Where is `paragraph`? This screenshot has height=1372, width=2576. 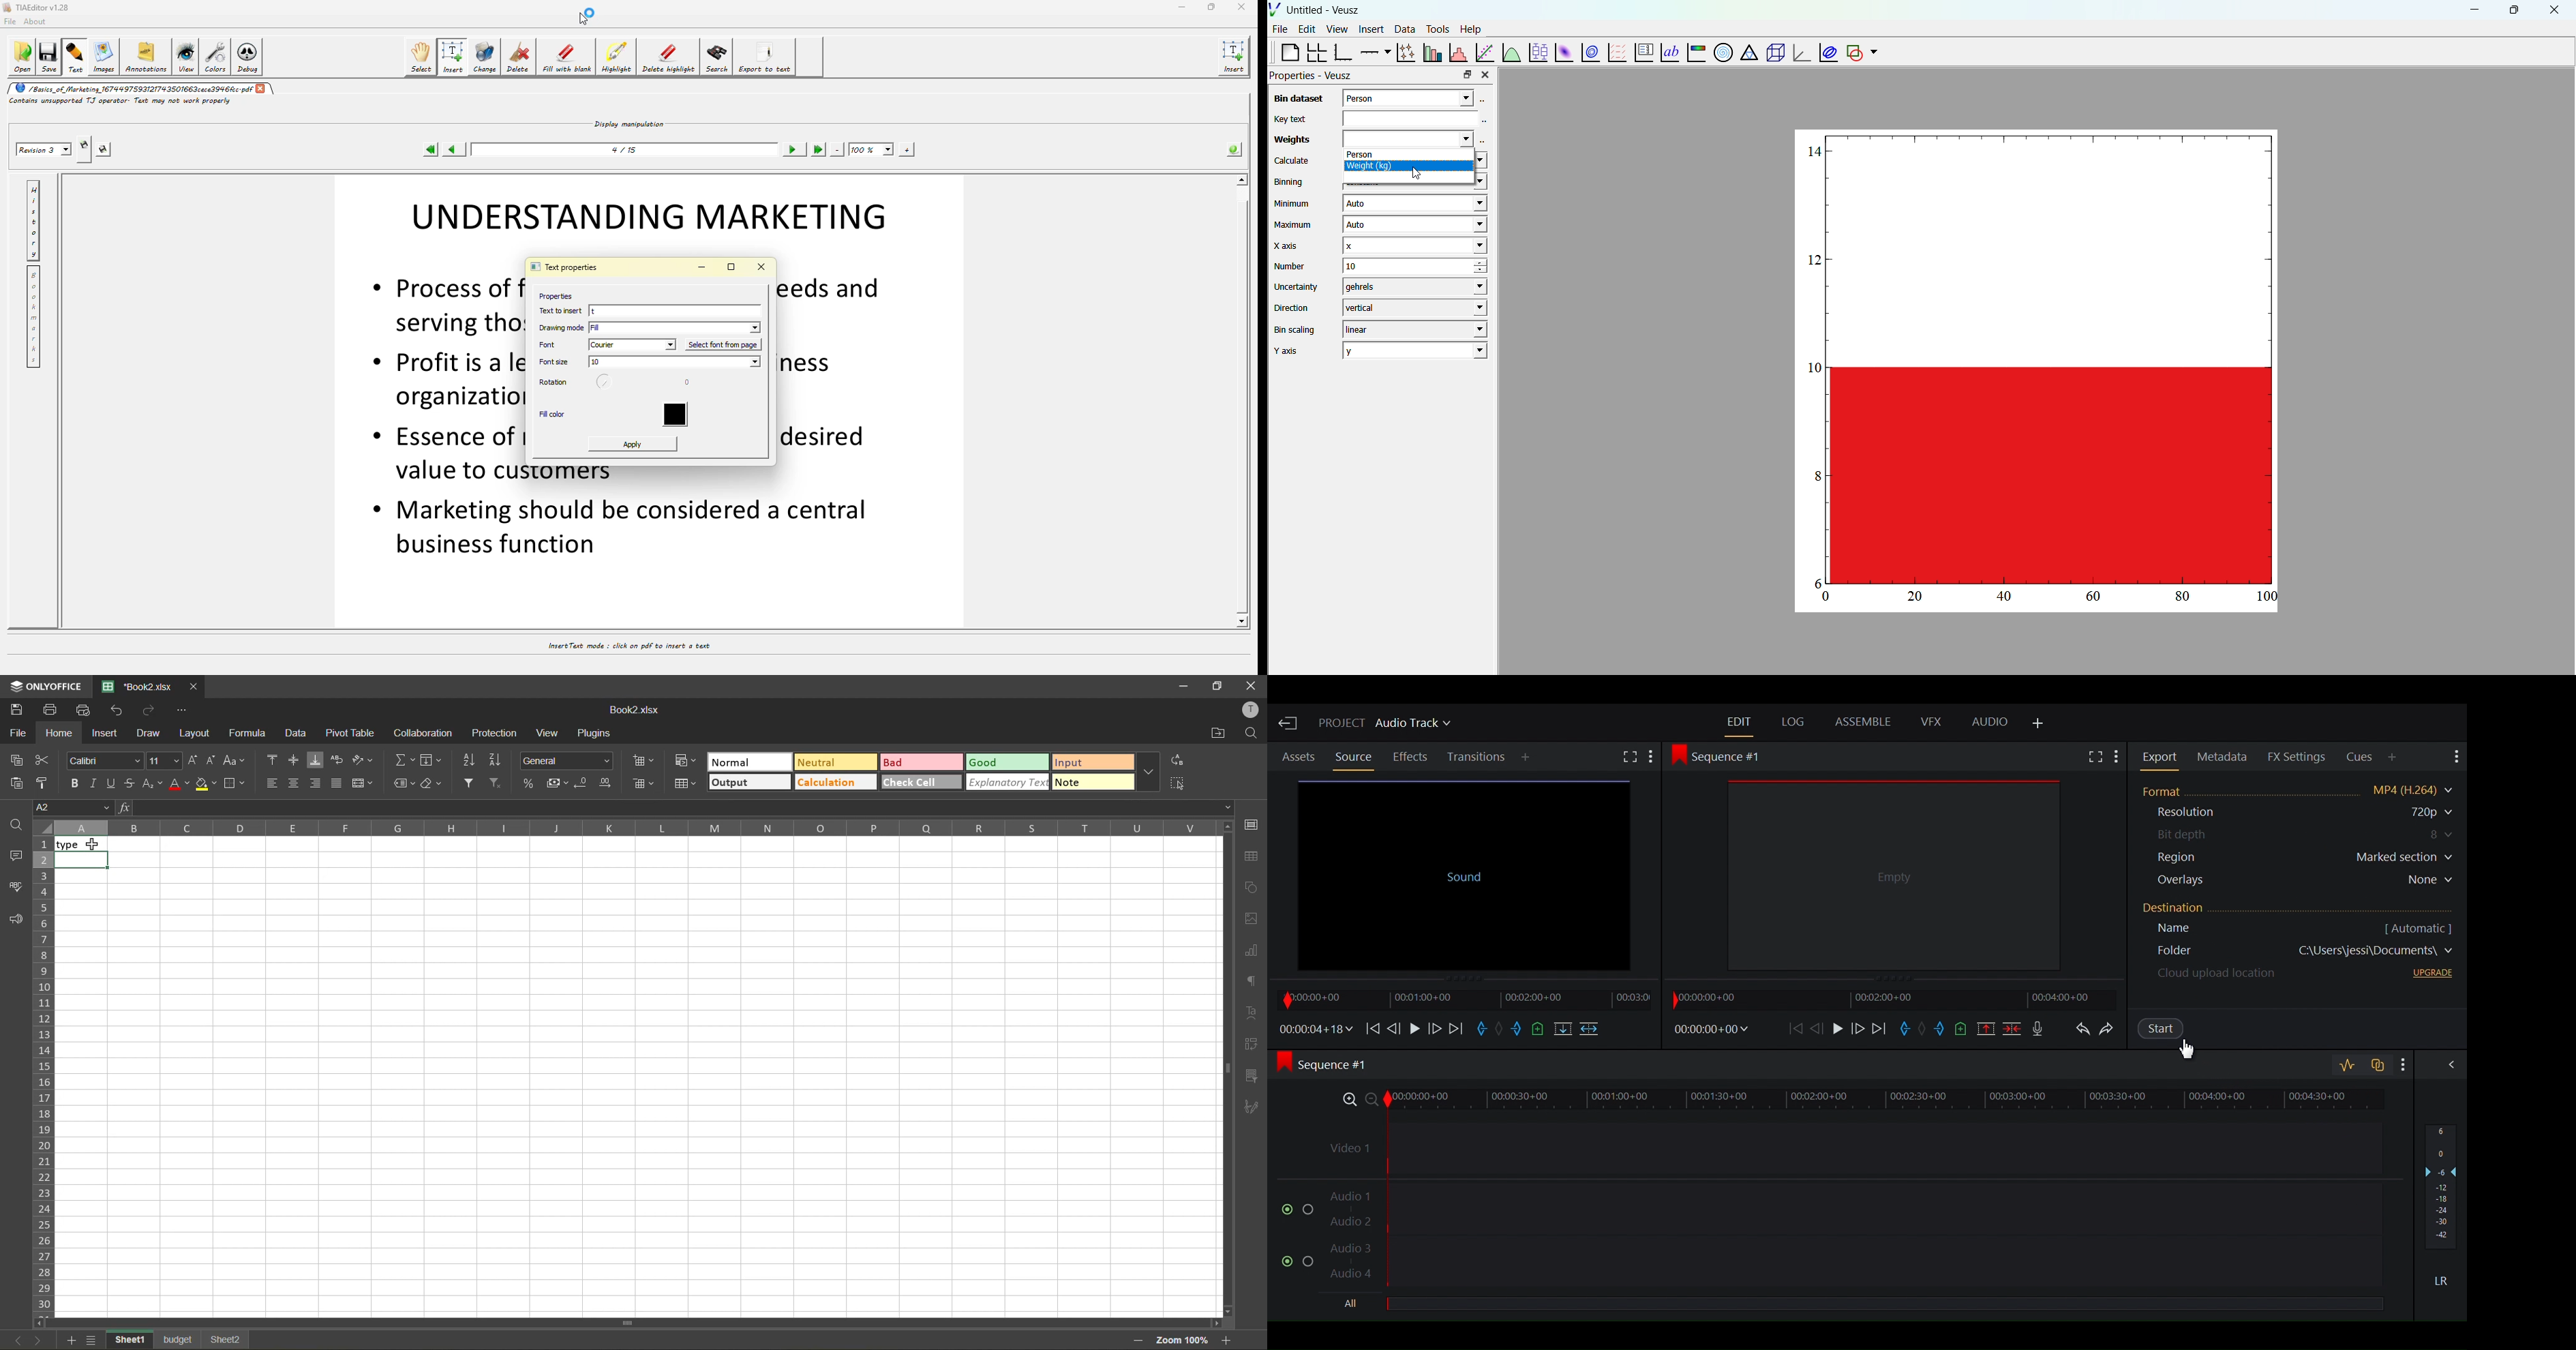
paragraph is located at coordinates (1252, 981).